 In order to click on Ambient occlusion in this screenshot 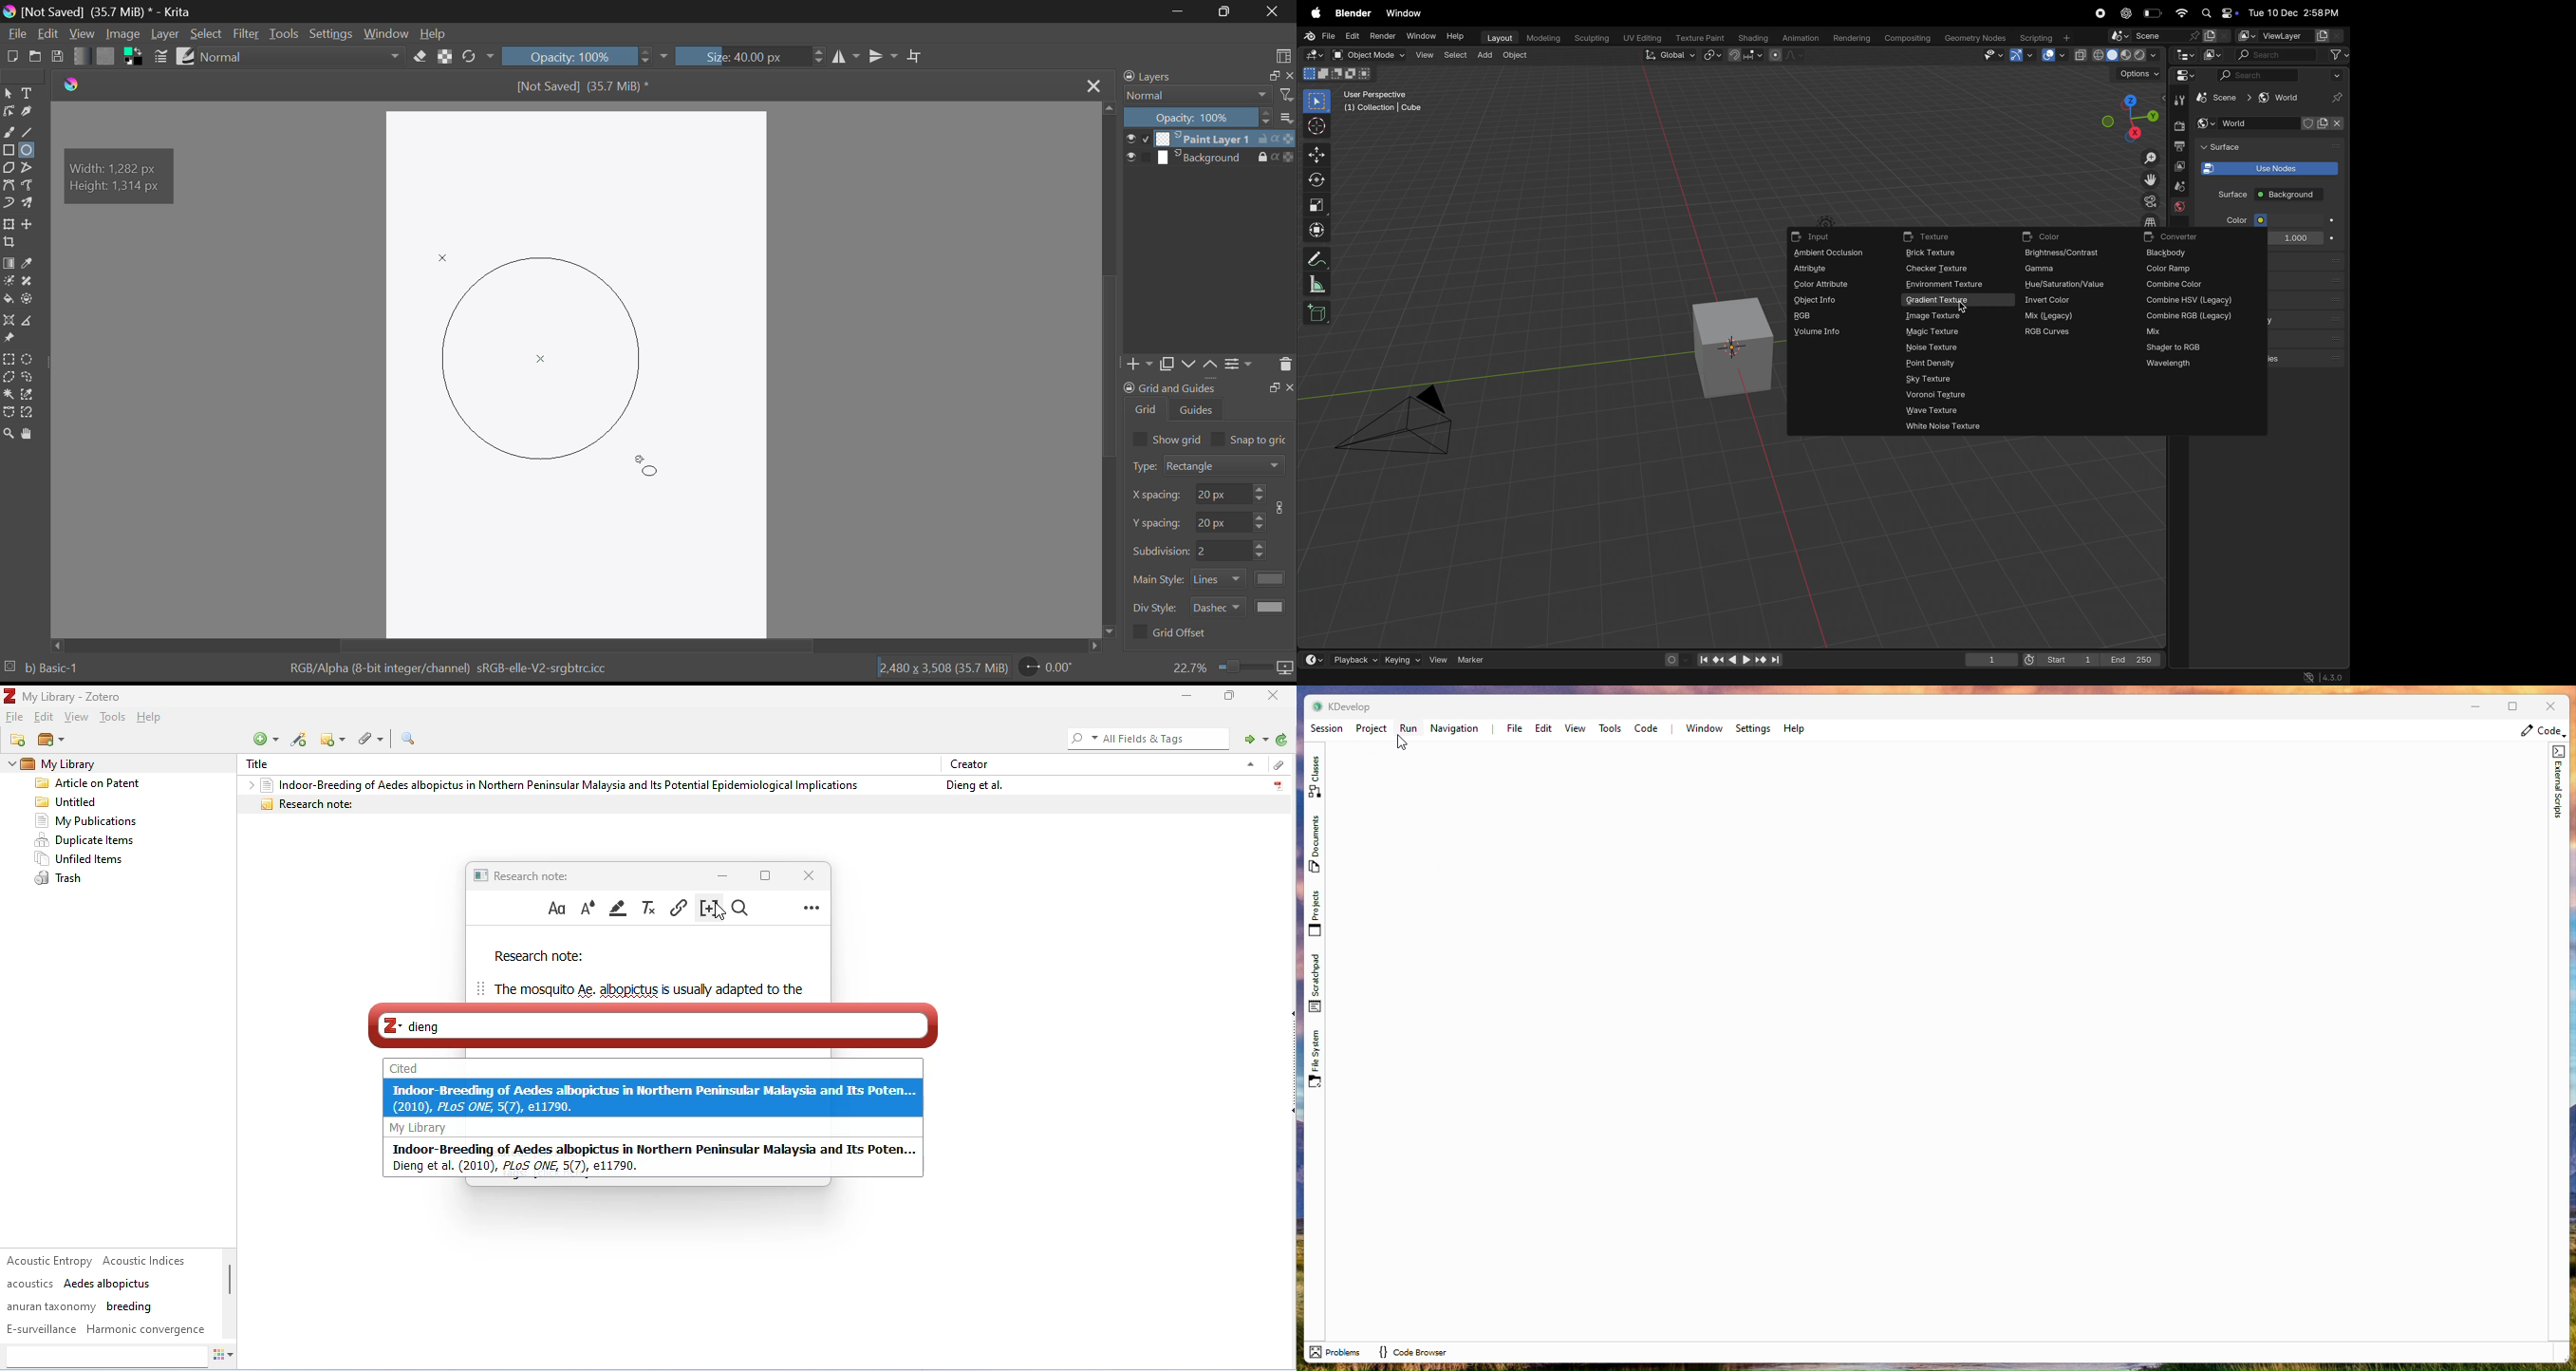, I will do `click(1837, 253)`.